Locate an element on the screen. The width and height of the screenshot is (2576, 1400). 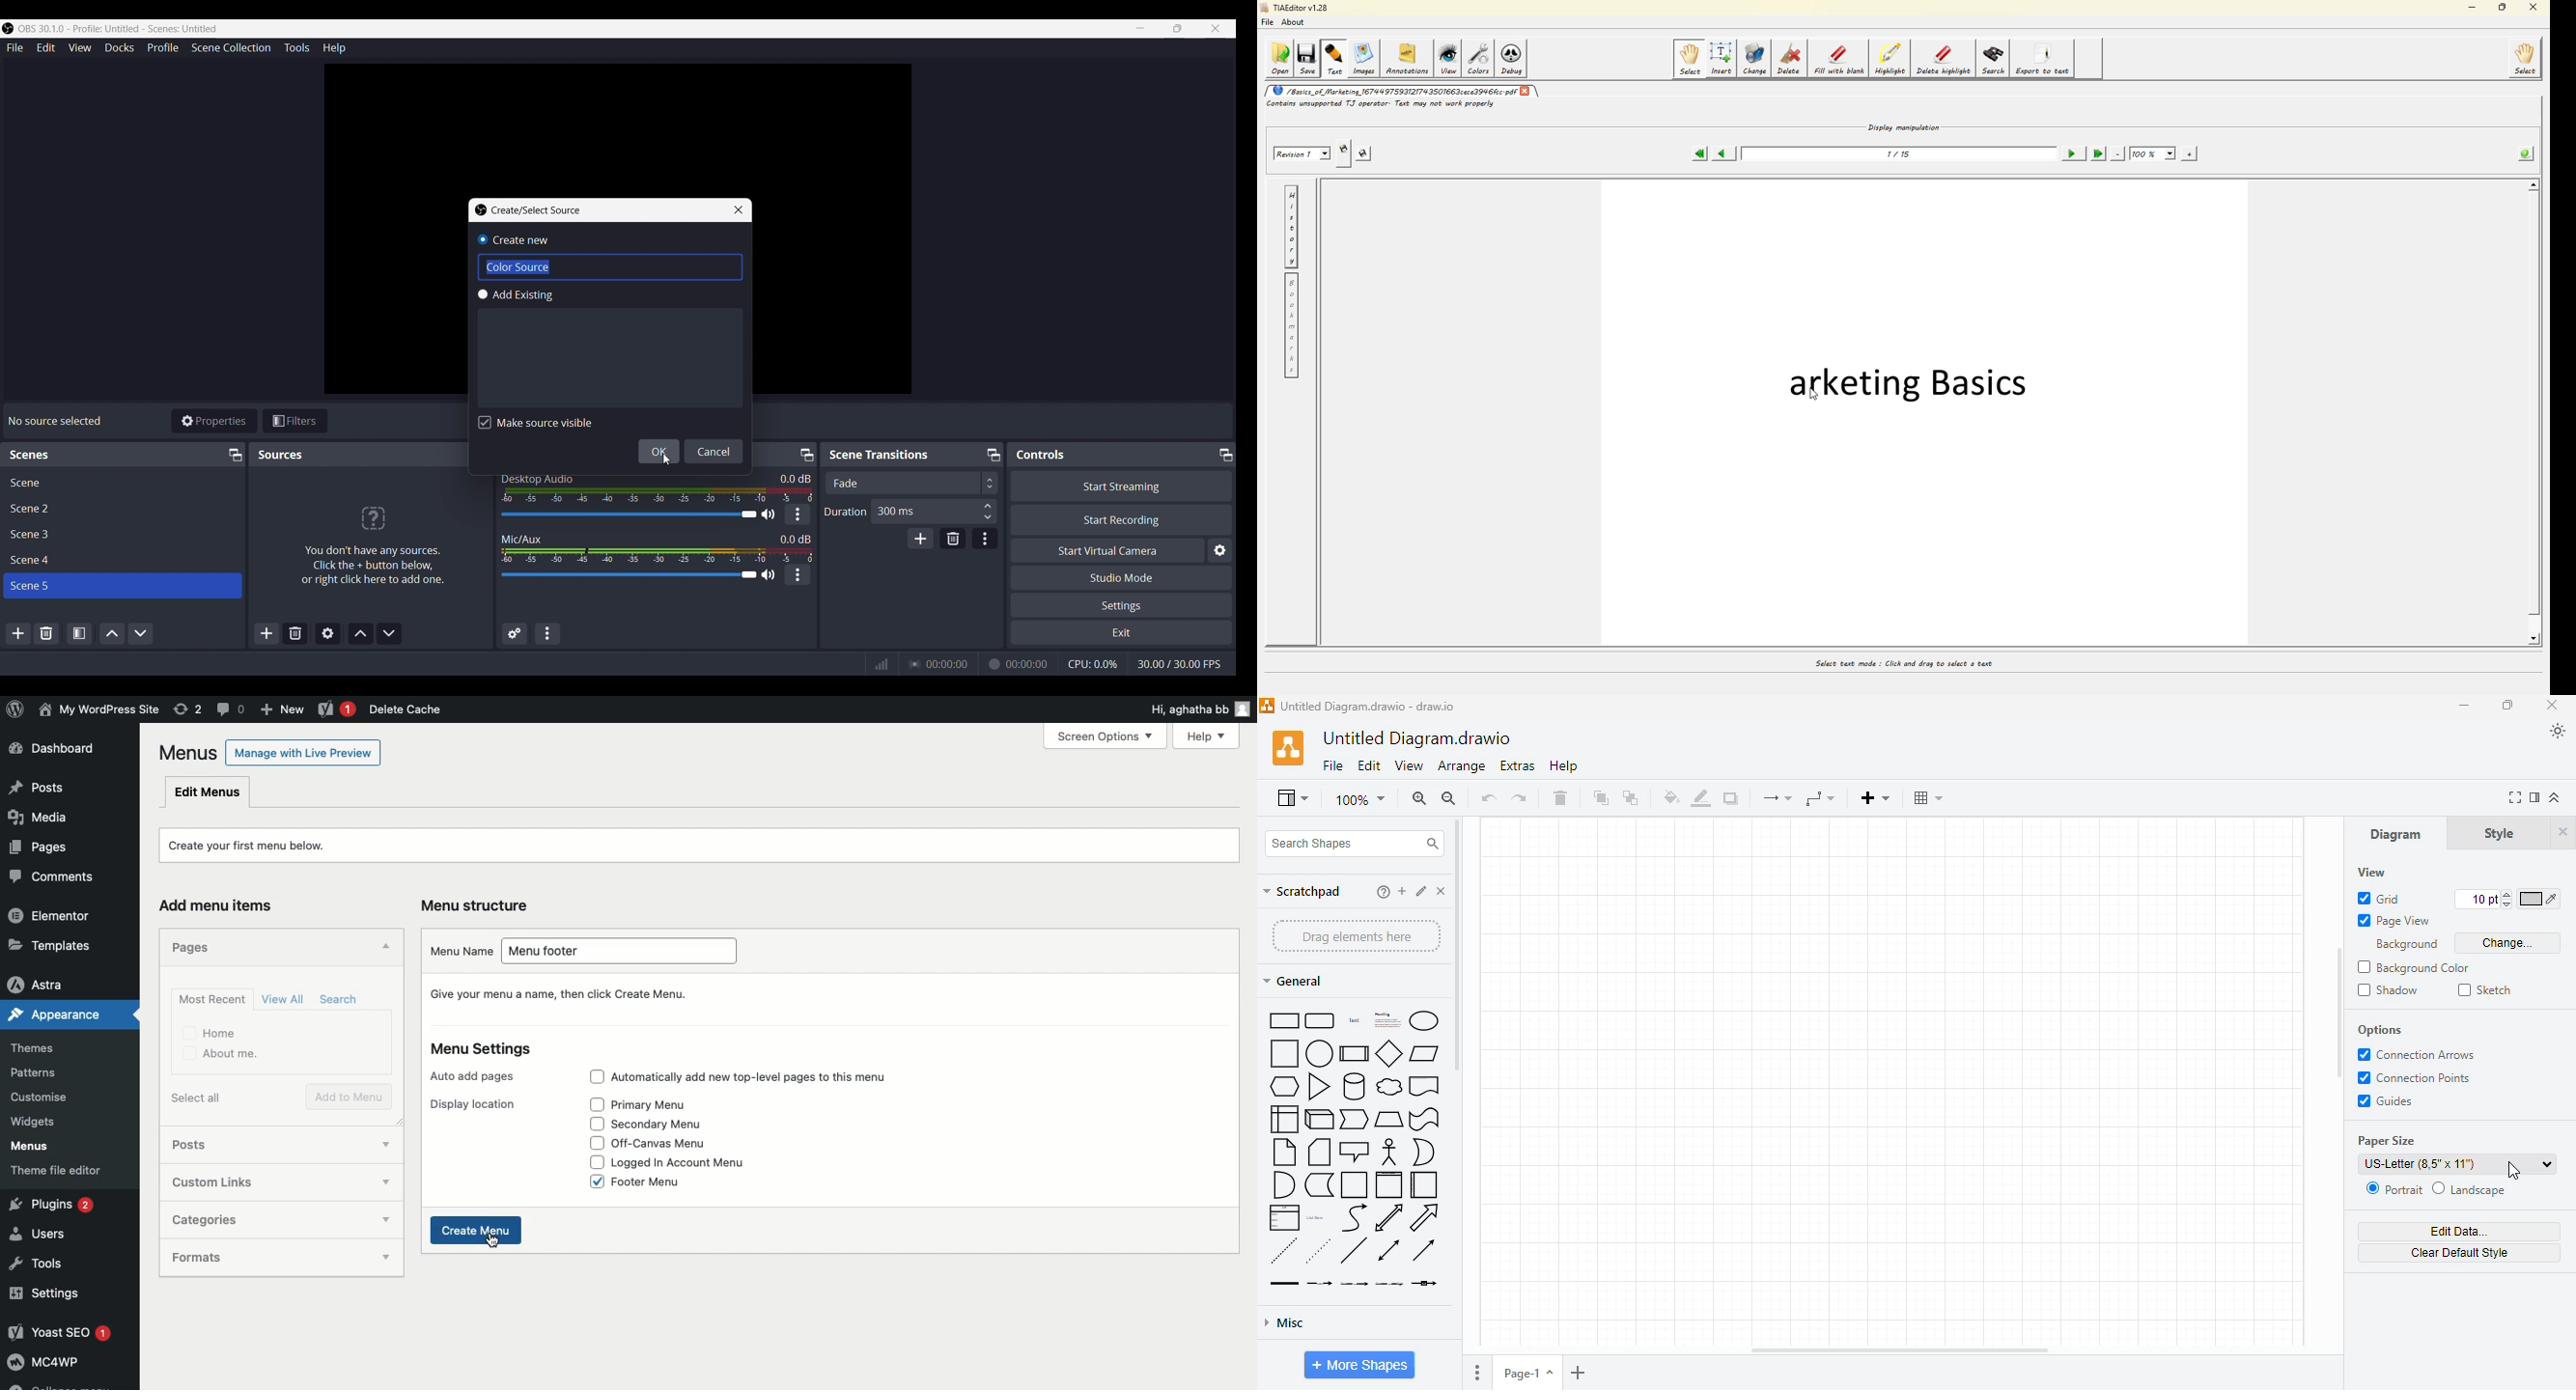
Start Recording is located at coordinates (1121, 519).